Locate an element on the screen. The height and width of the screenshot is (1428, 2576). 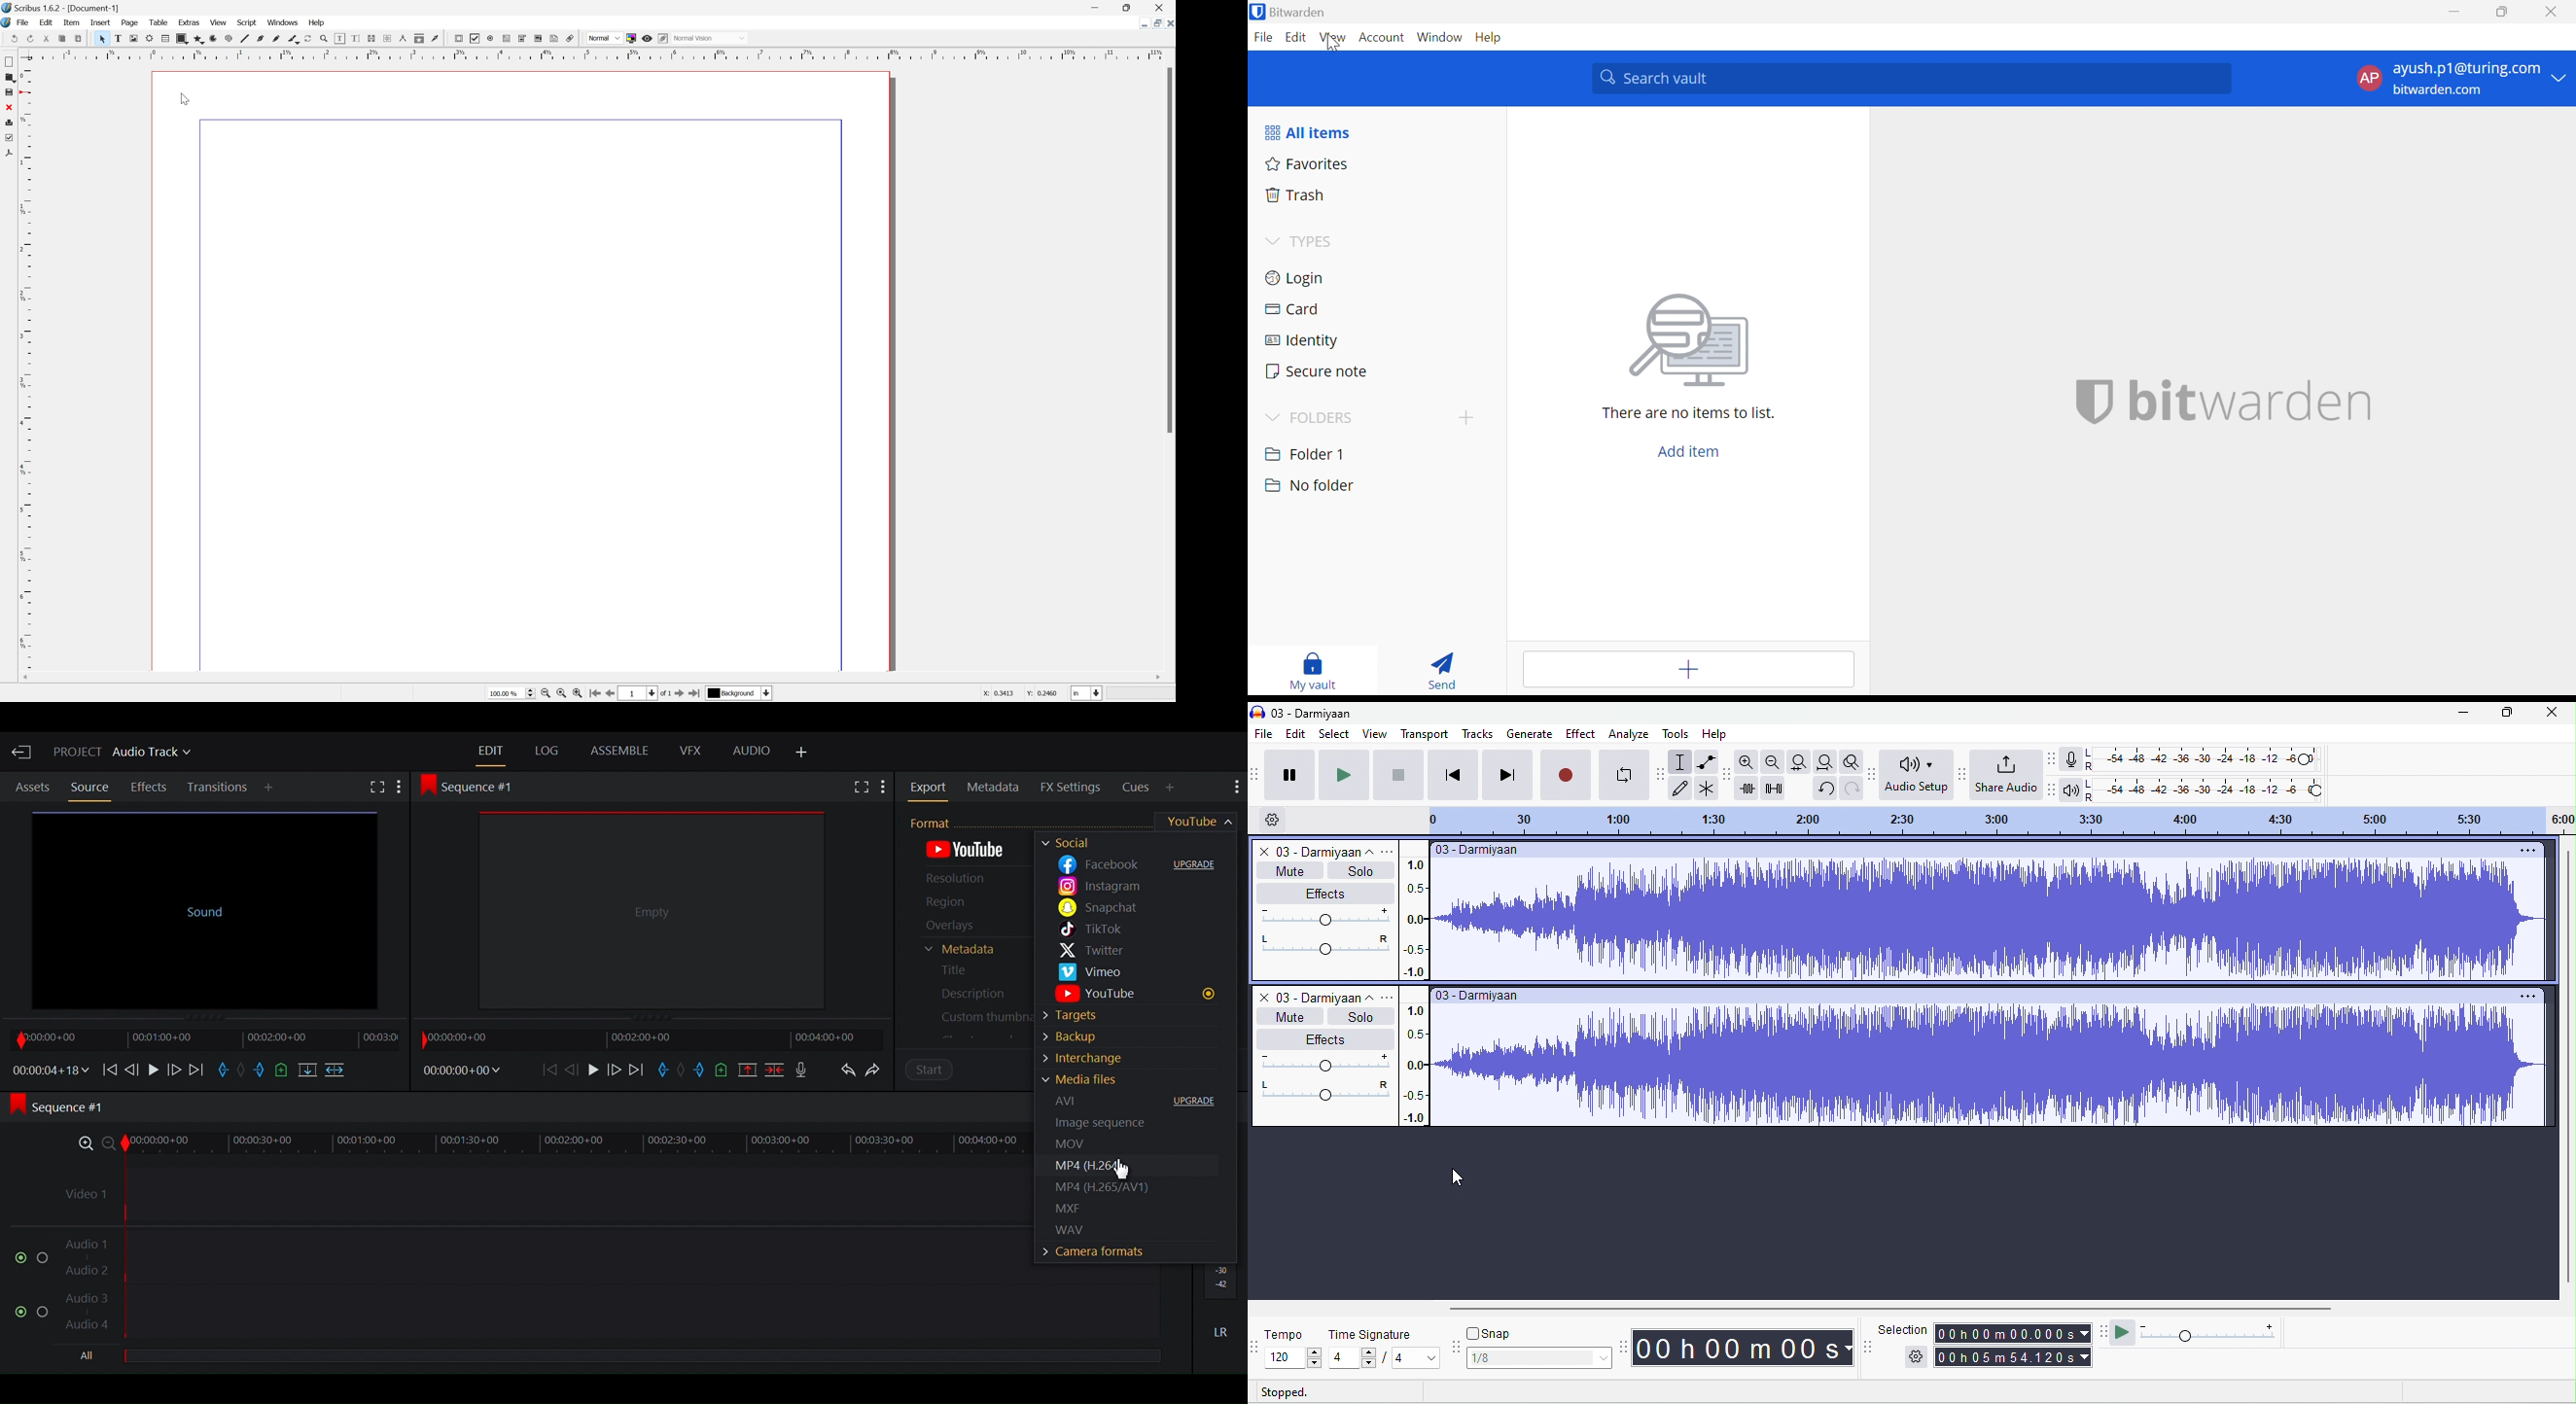
stop is located at coordinates (1398, 775).